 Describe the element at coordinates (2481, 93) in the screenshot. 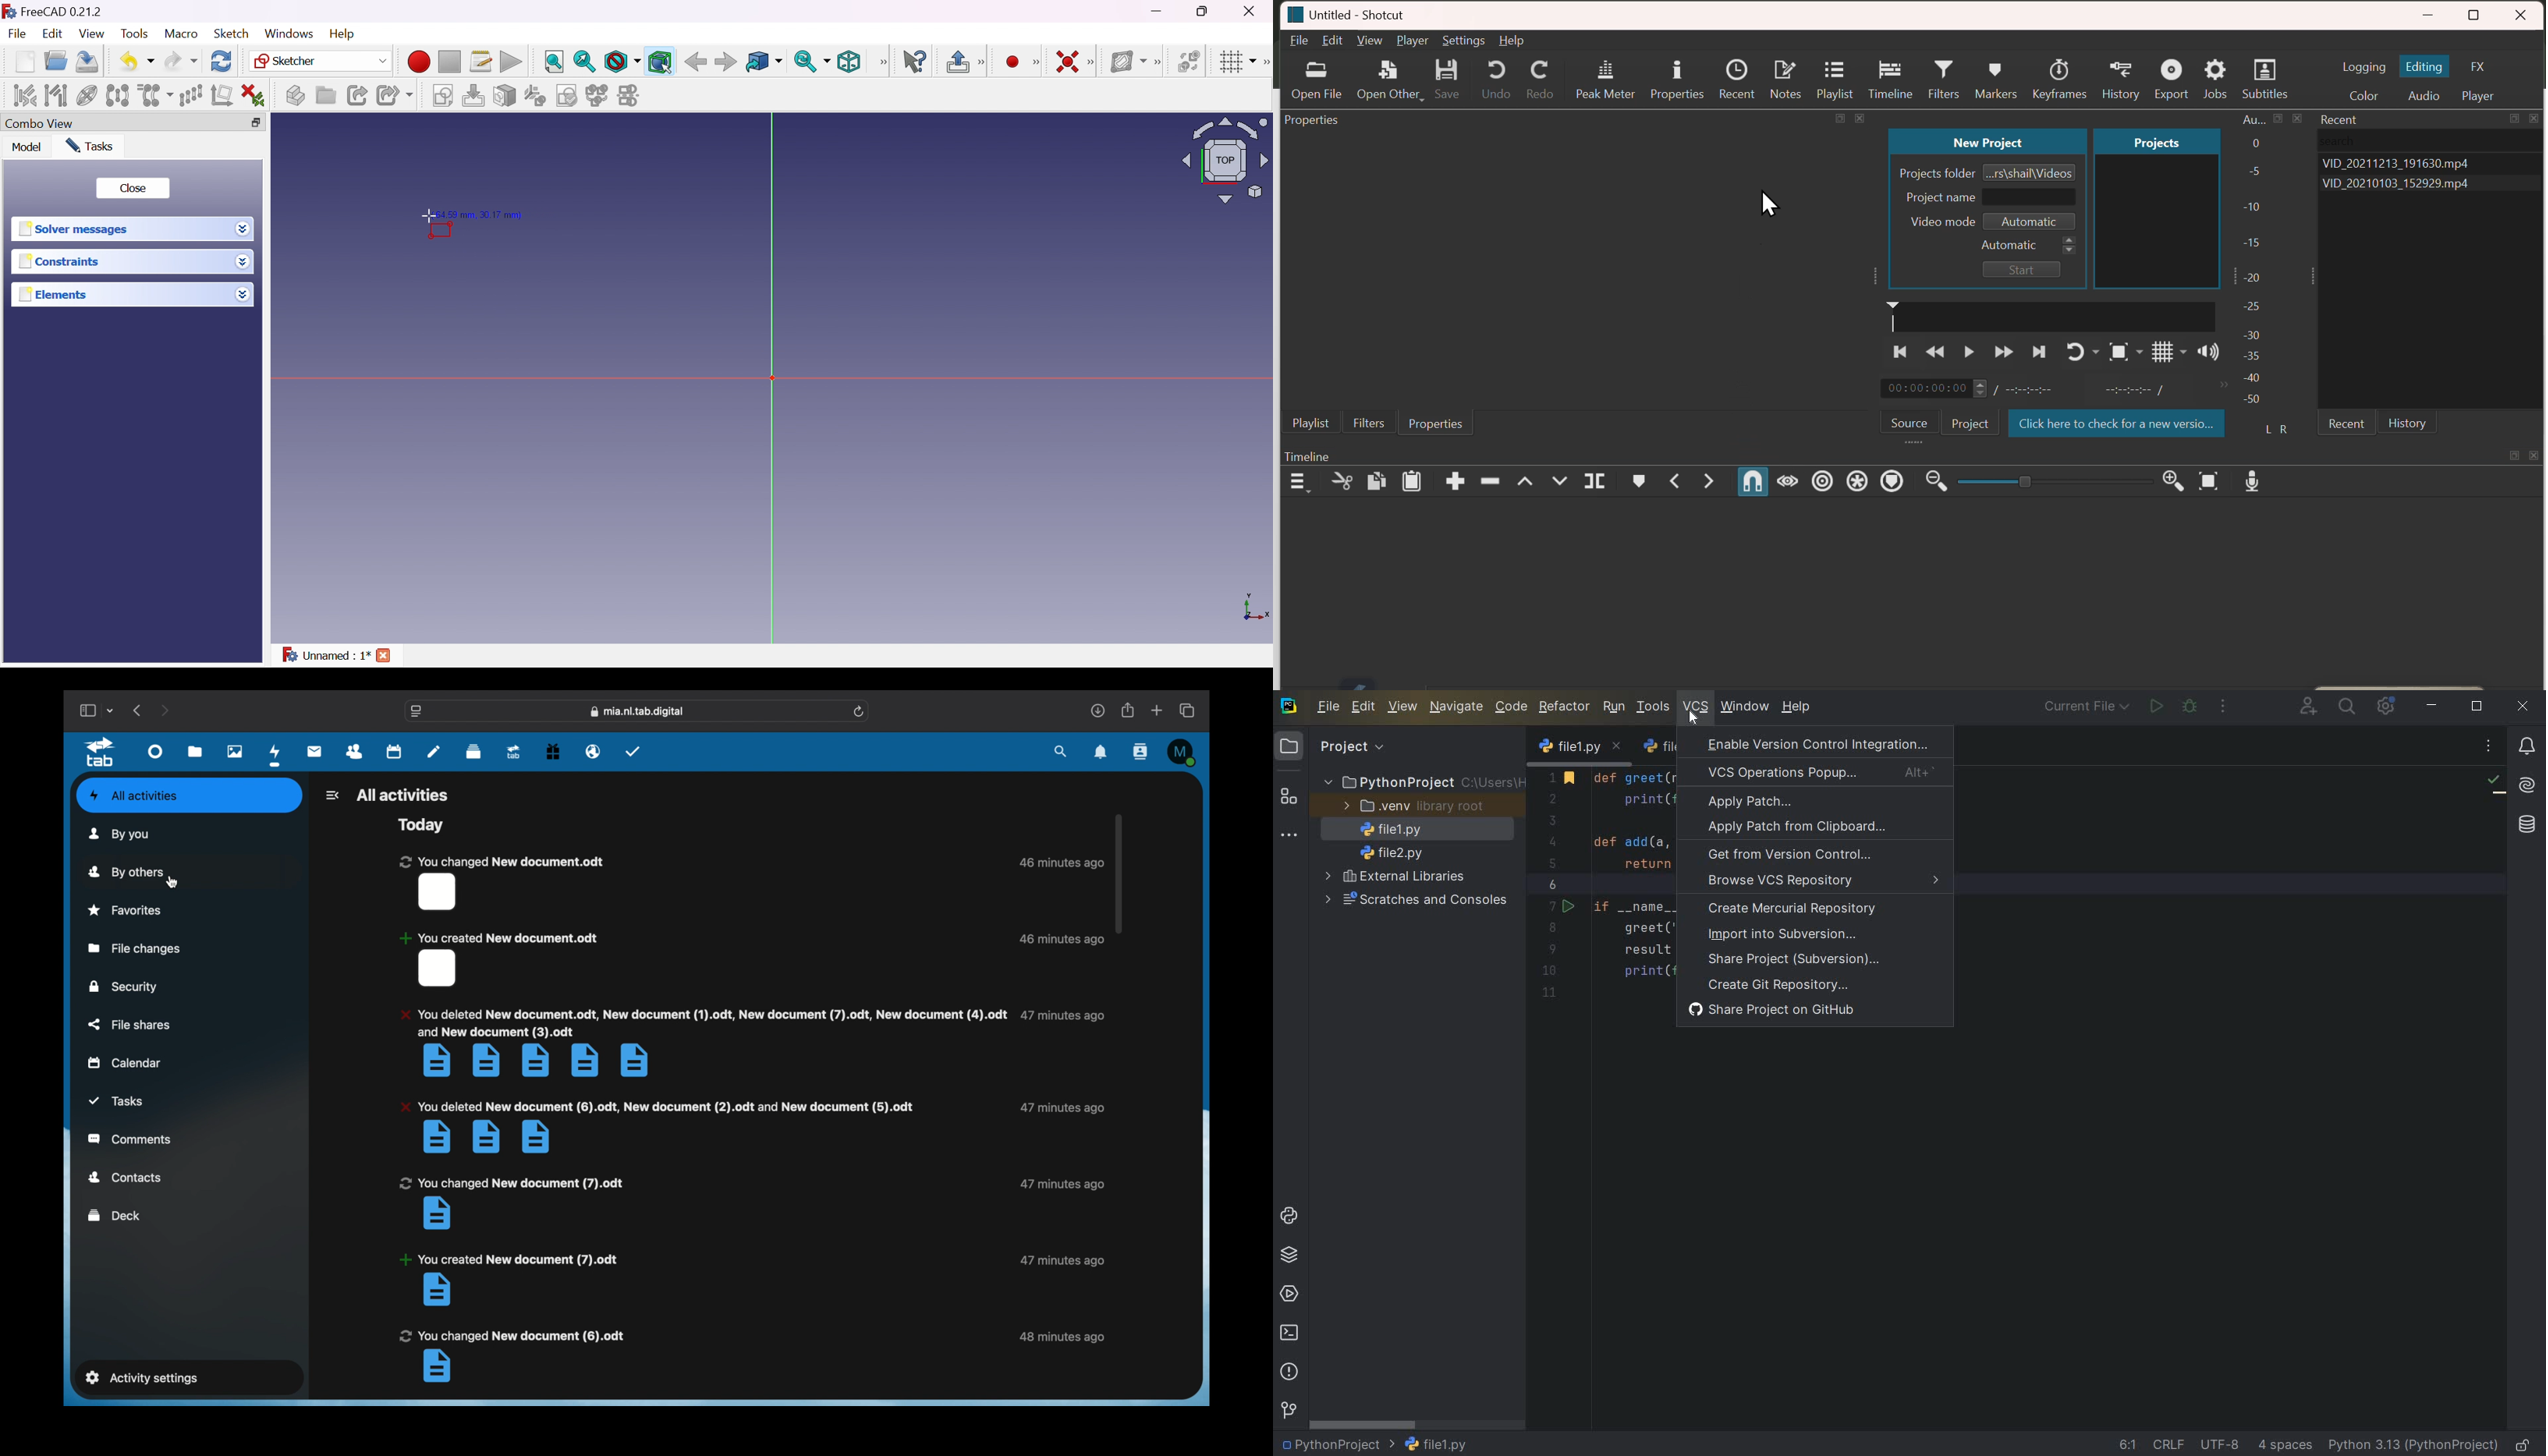

I see `Player` at that location.